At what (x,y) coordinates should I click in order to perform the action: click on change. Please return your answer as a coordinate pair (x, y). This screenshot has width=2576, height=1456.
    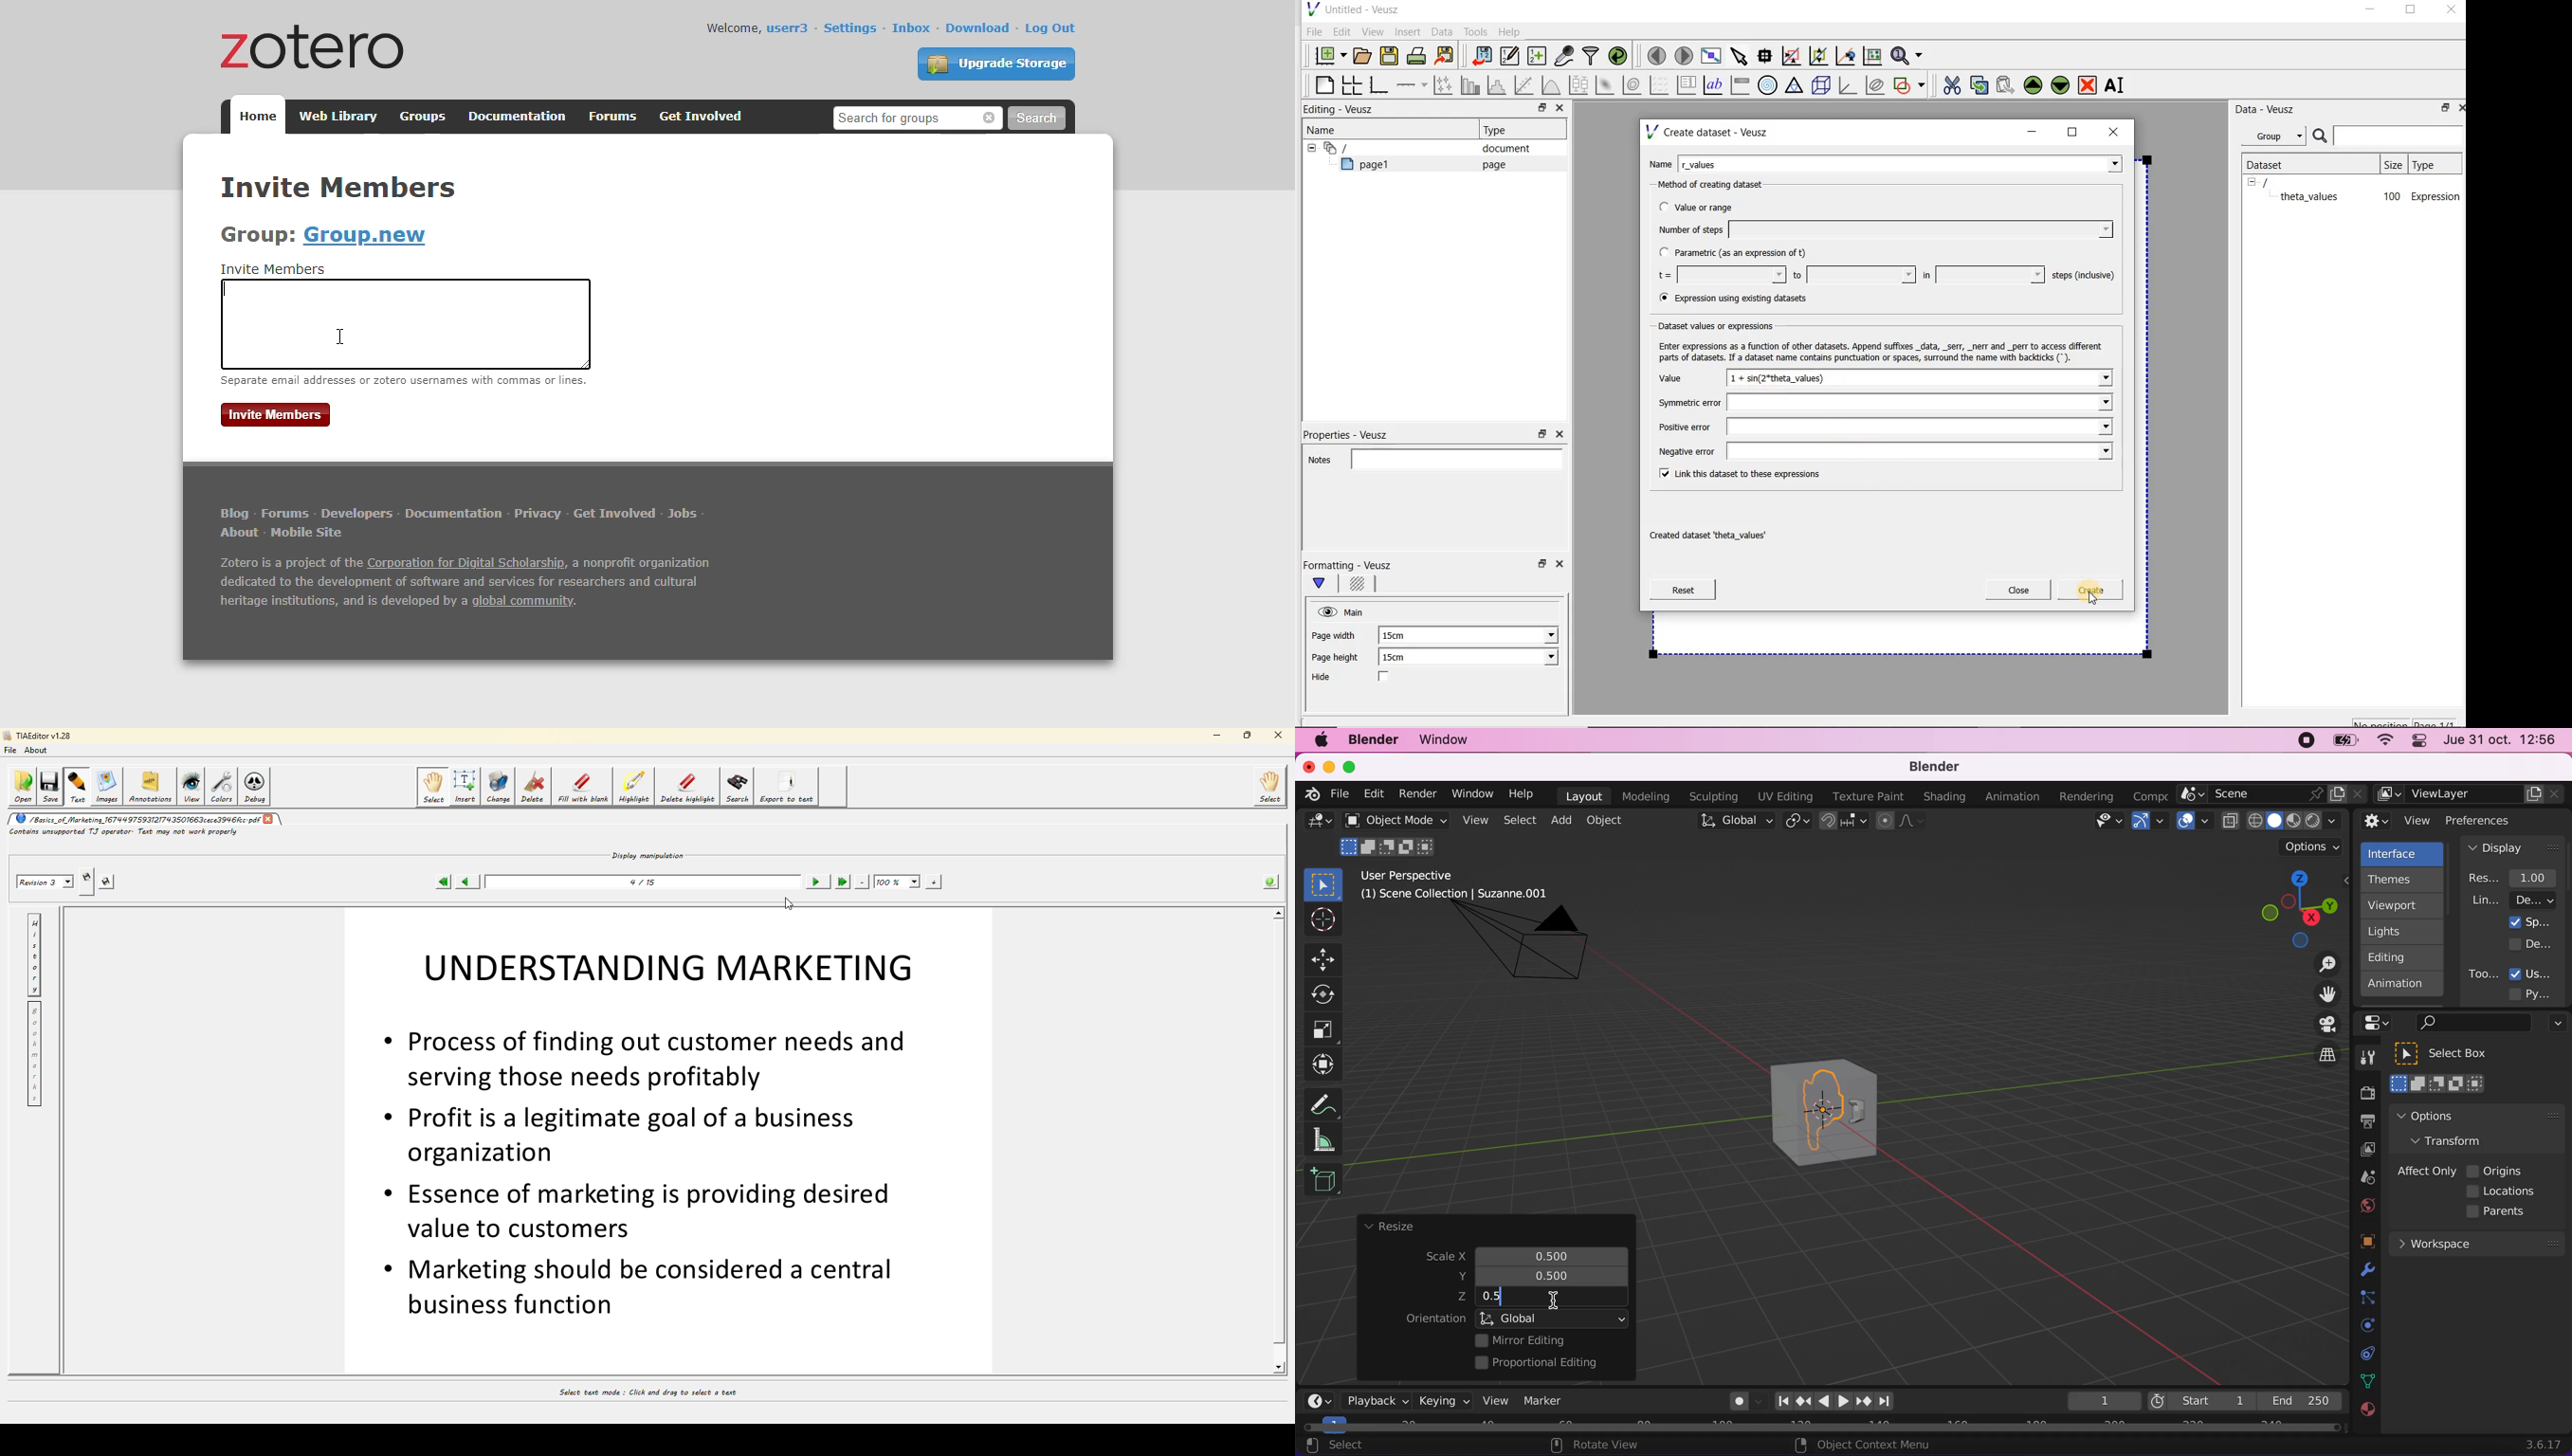
    Looking at the image, I should click on (498, 788).